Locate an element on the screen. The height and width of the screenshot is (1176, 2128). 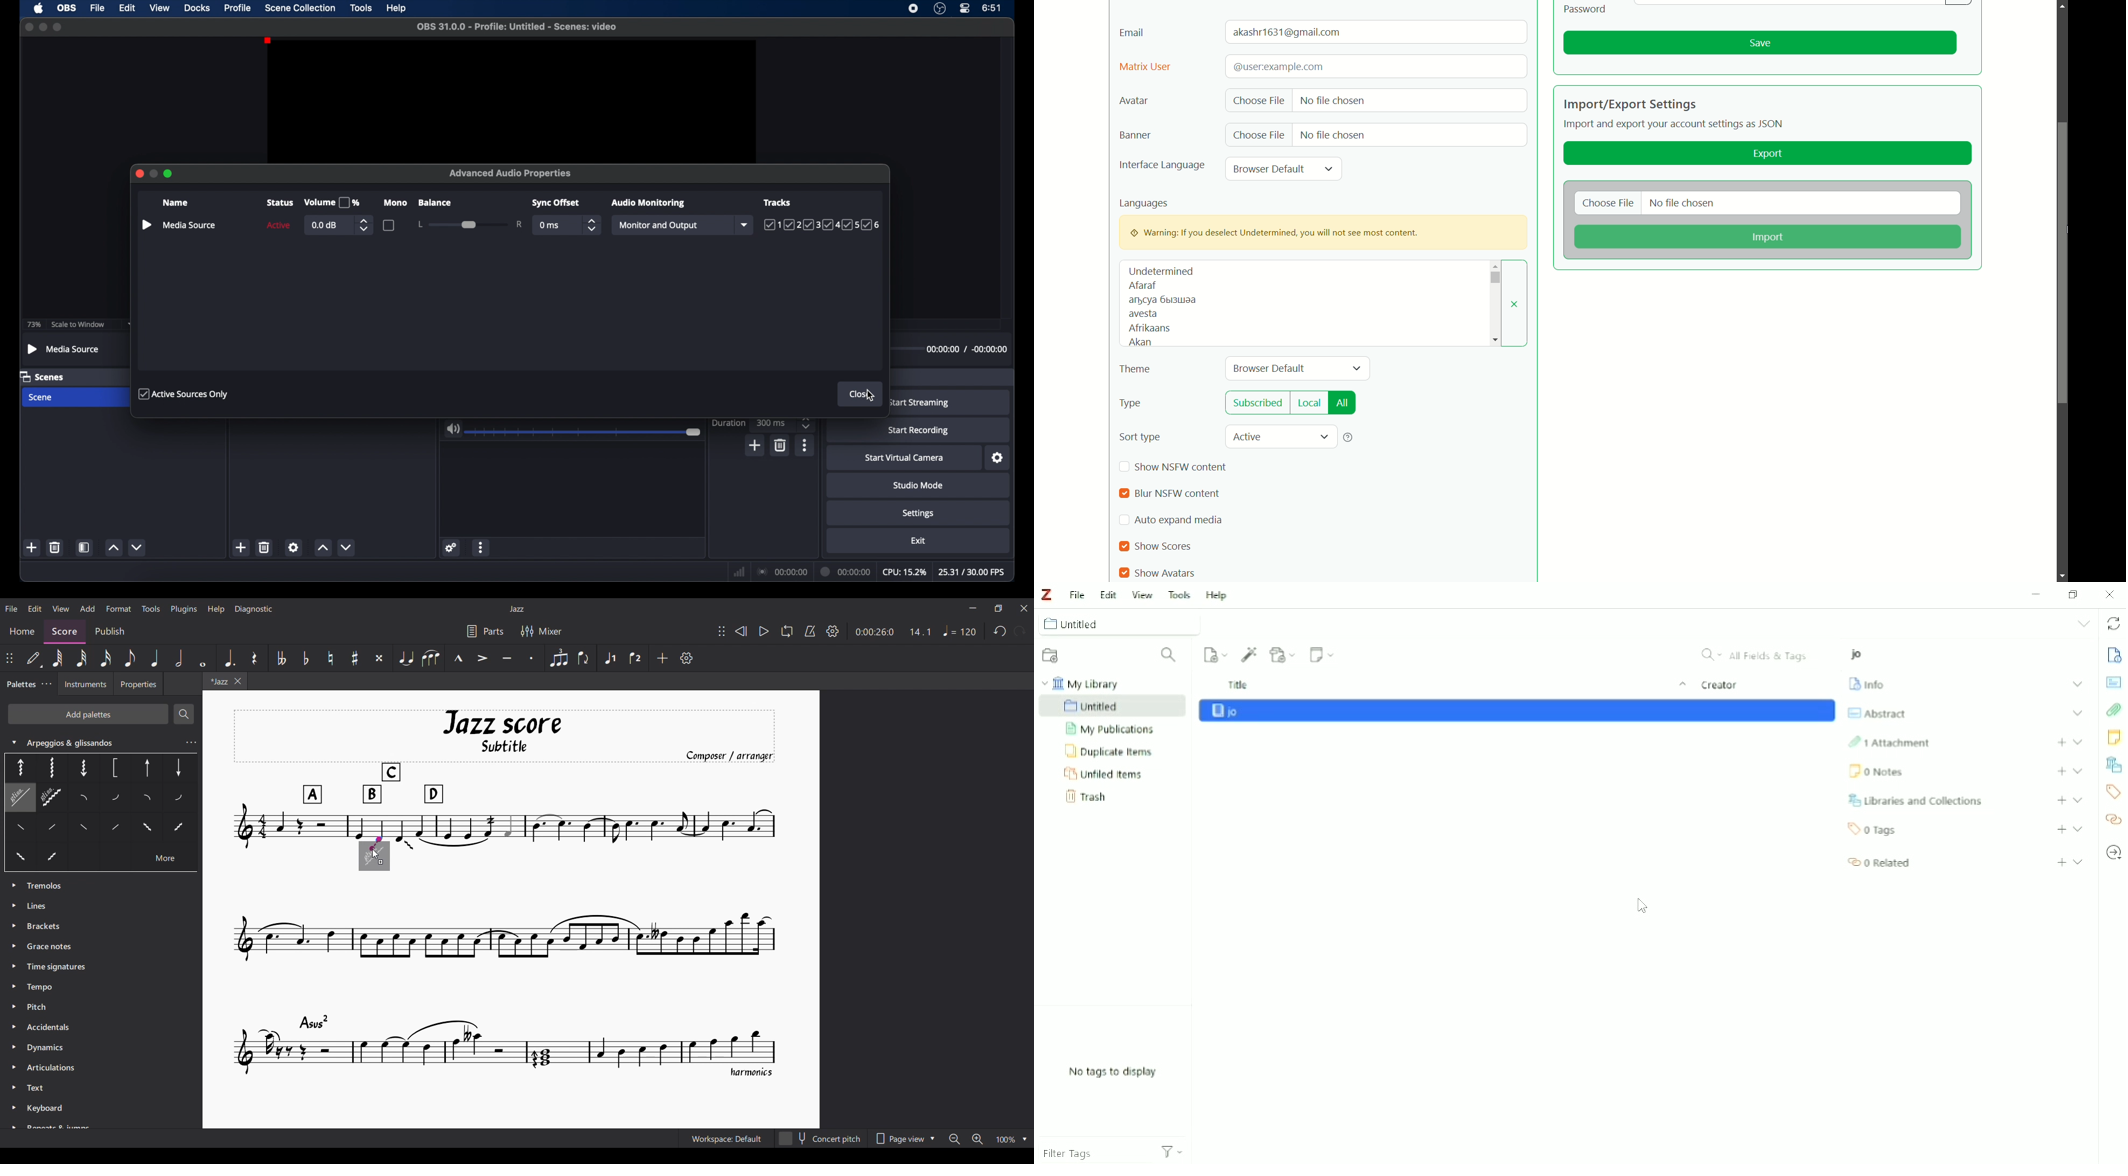
Info is located at coordinates (2092, 654).